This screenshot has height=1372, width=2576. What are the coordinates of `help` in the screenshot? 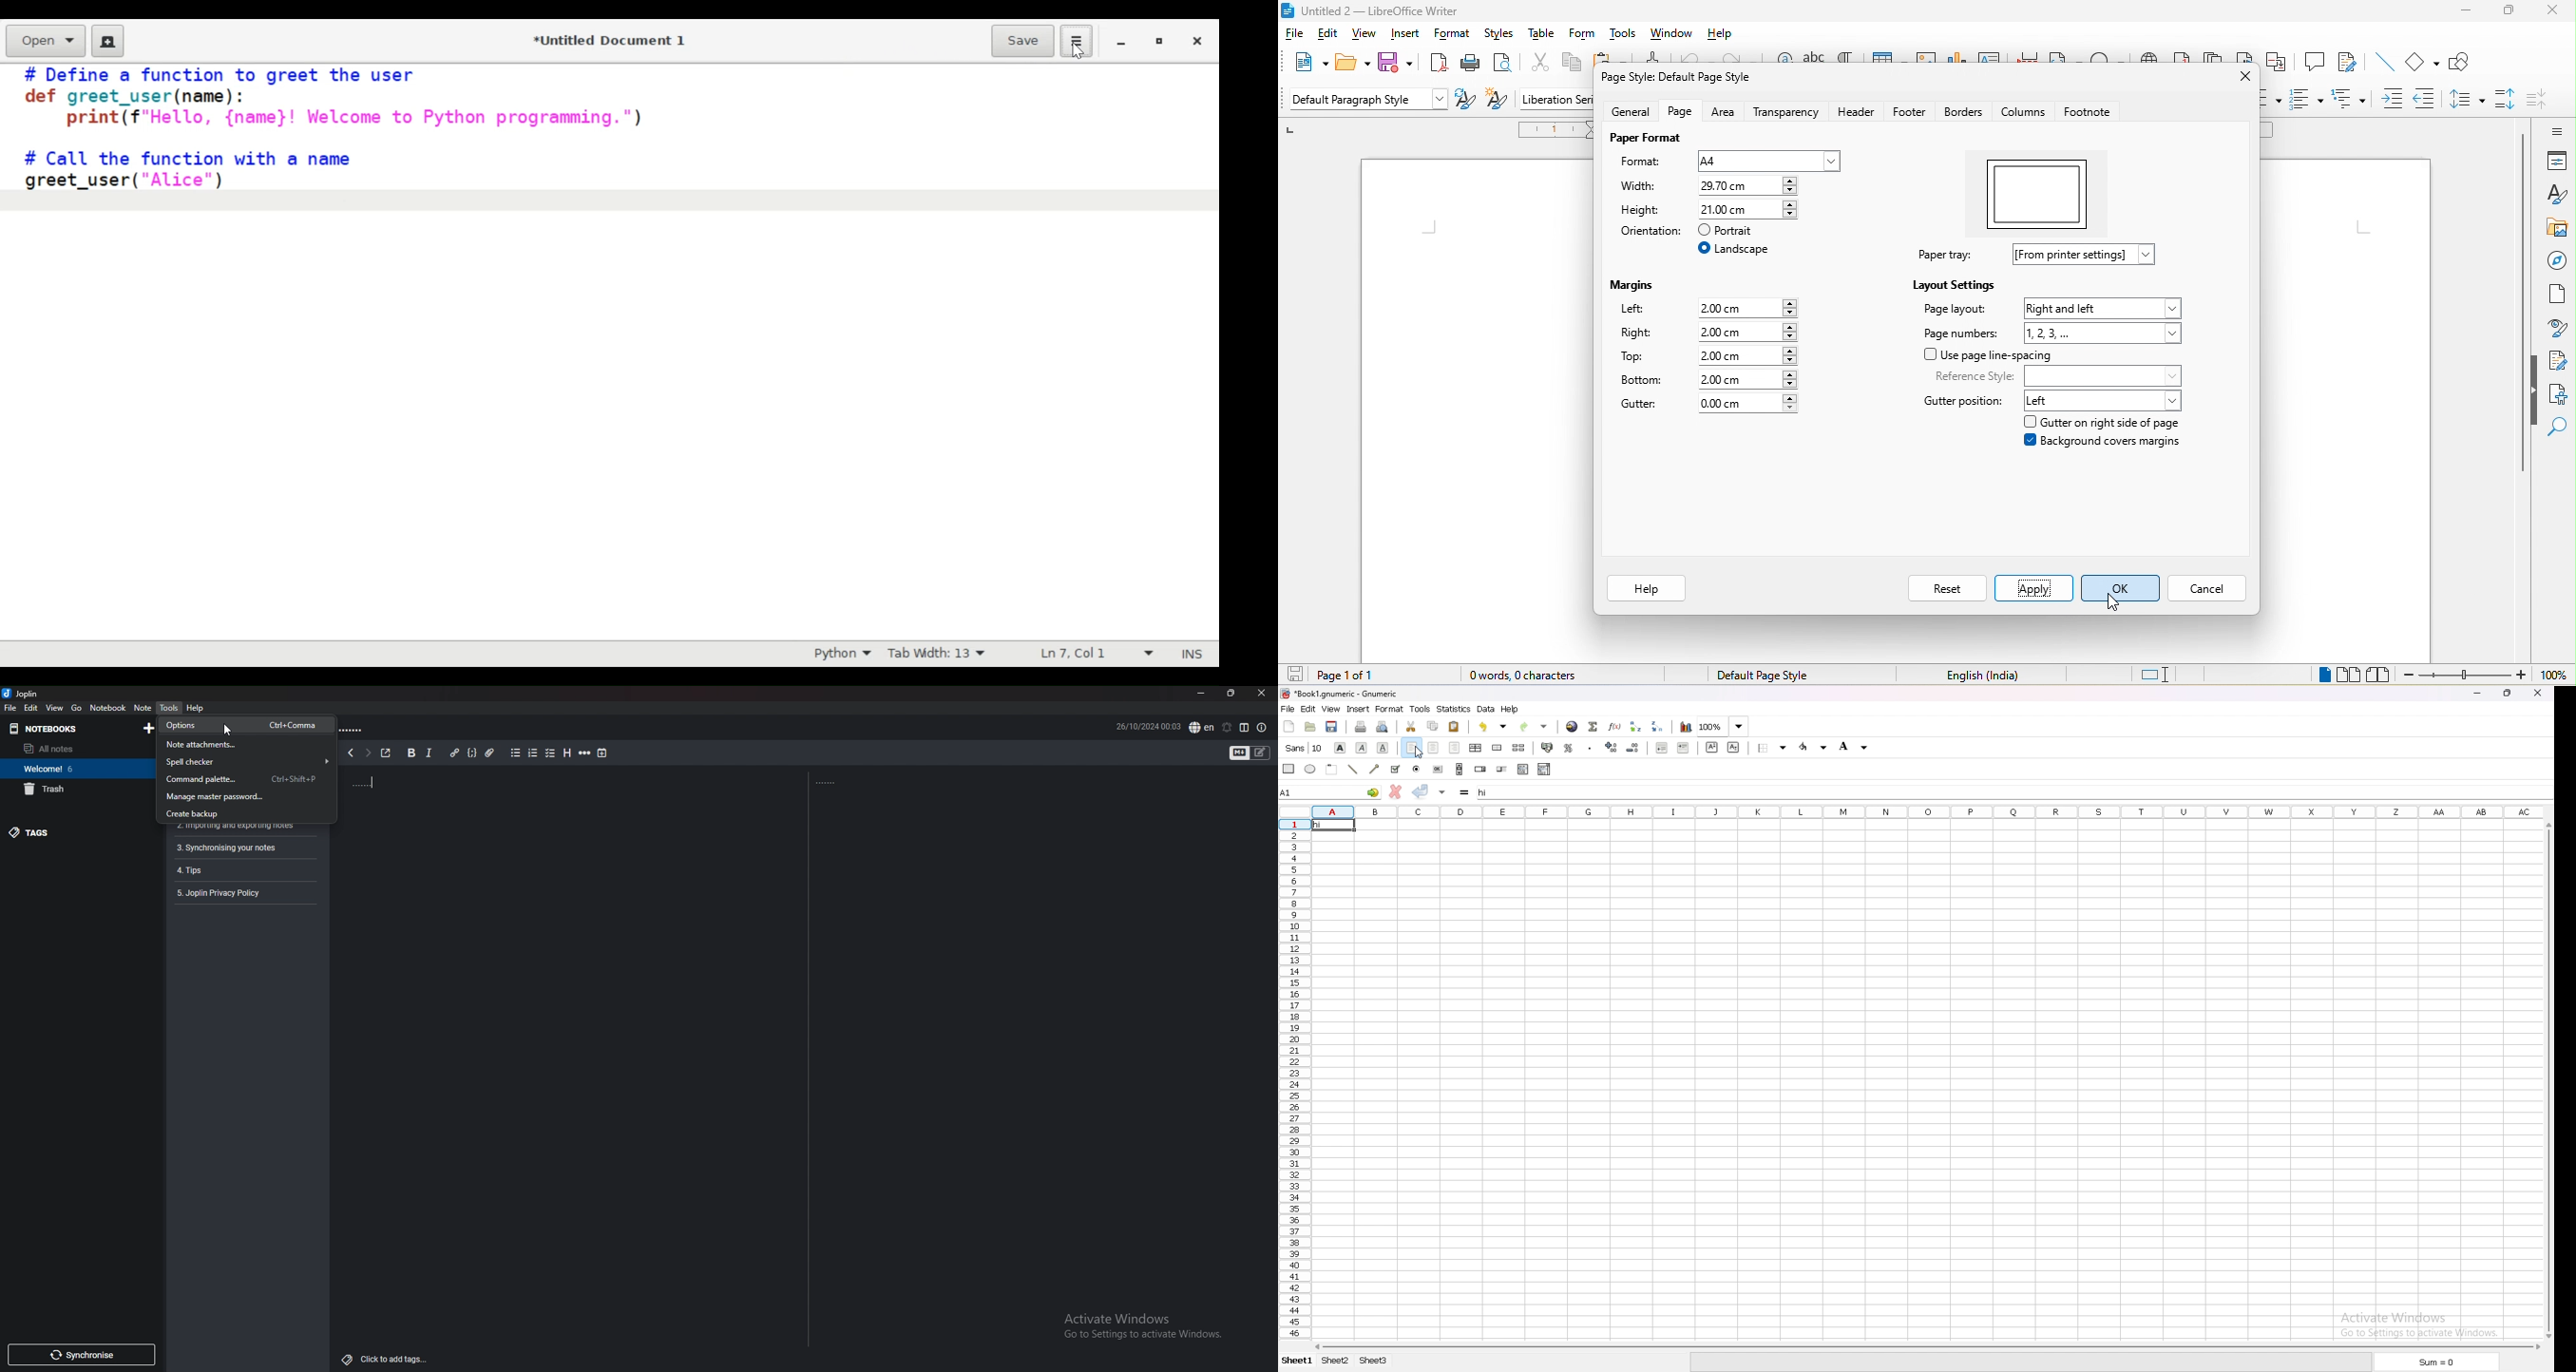 It's located at (1725, 34).